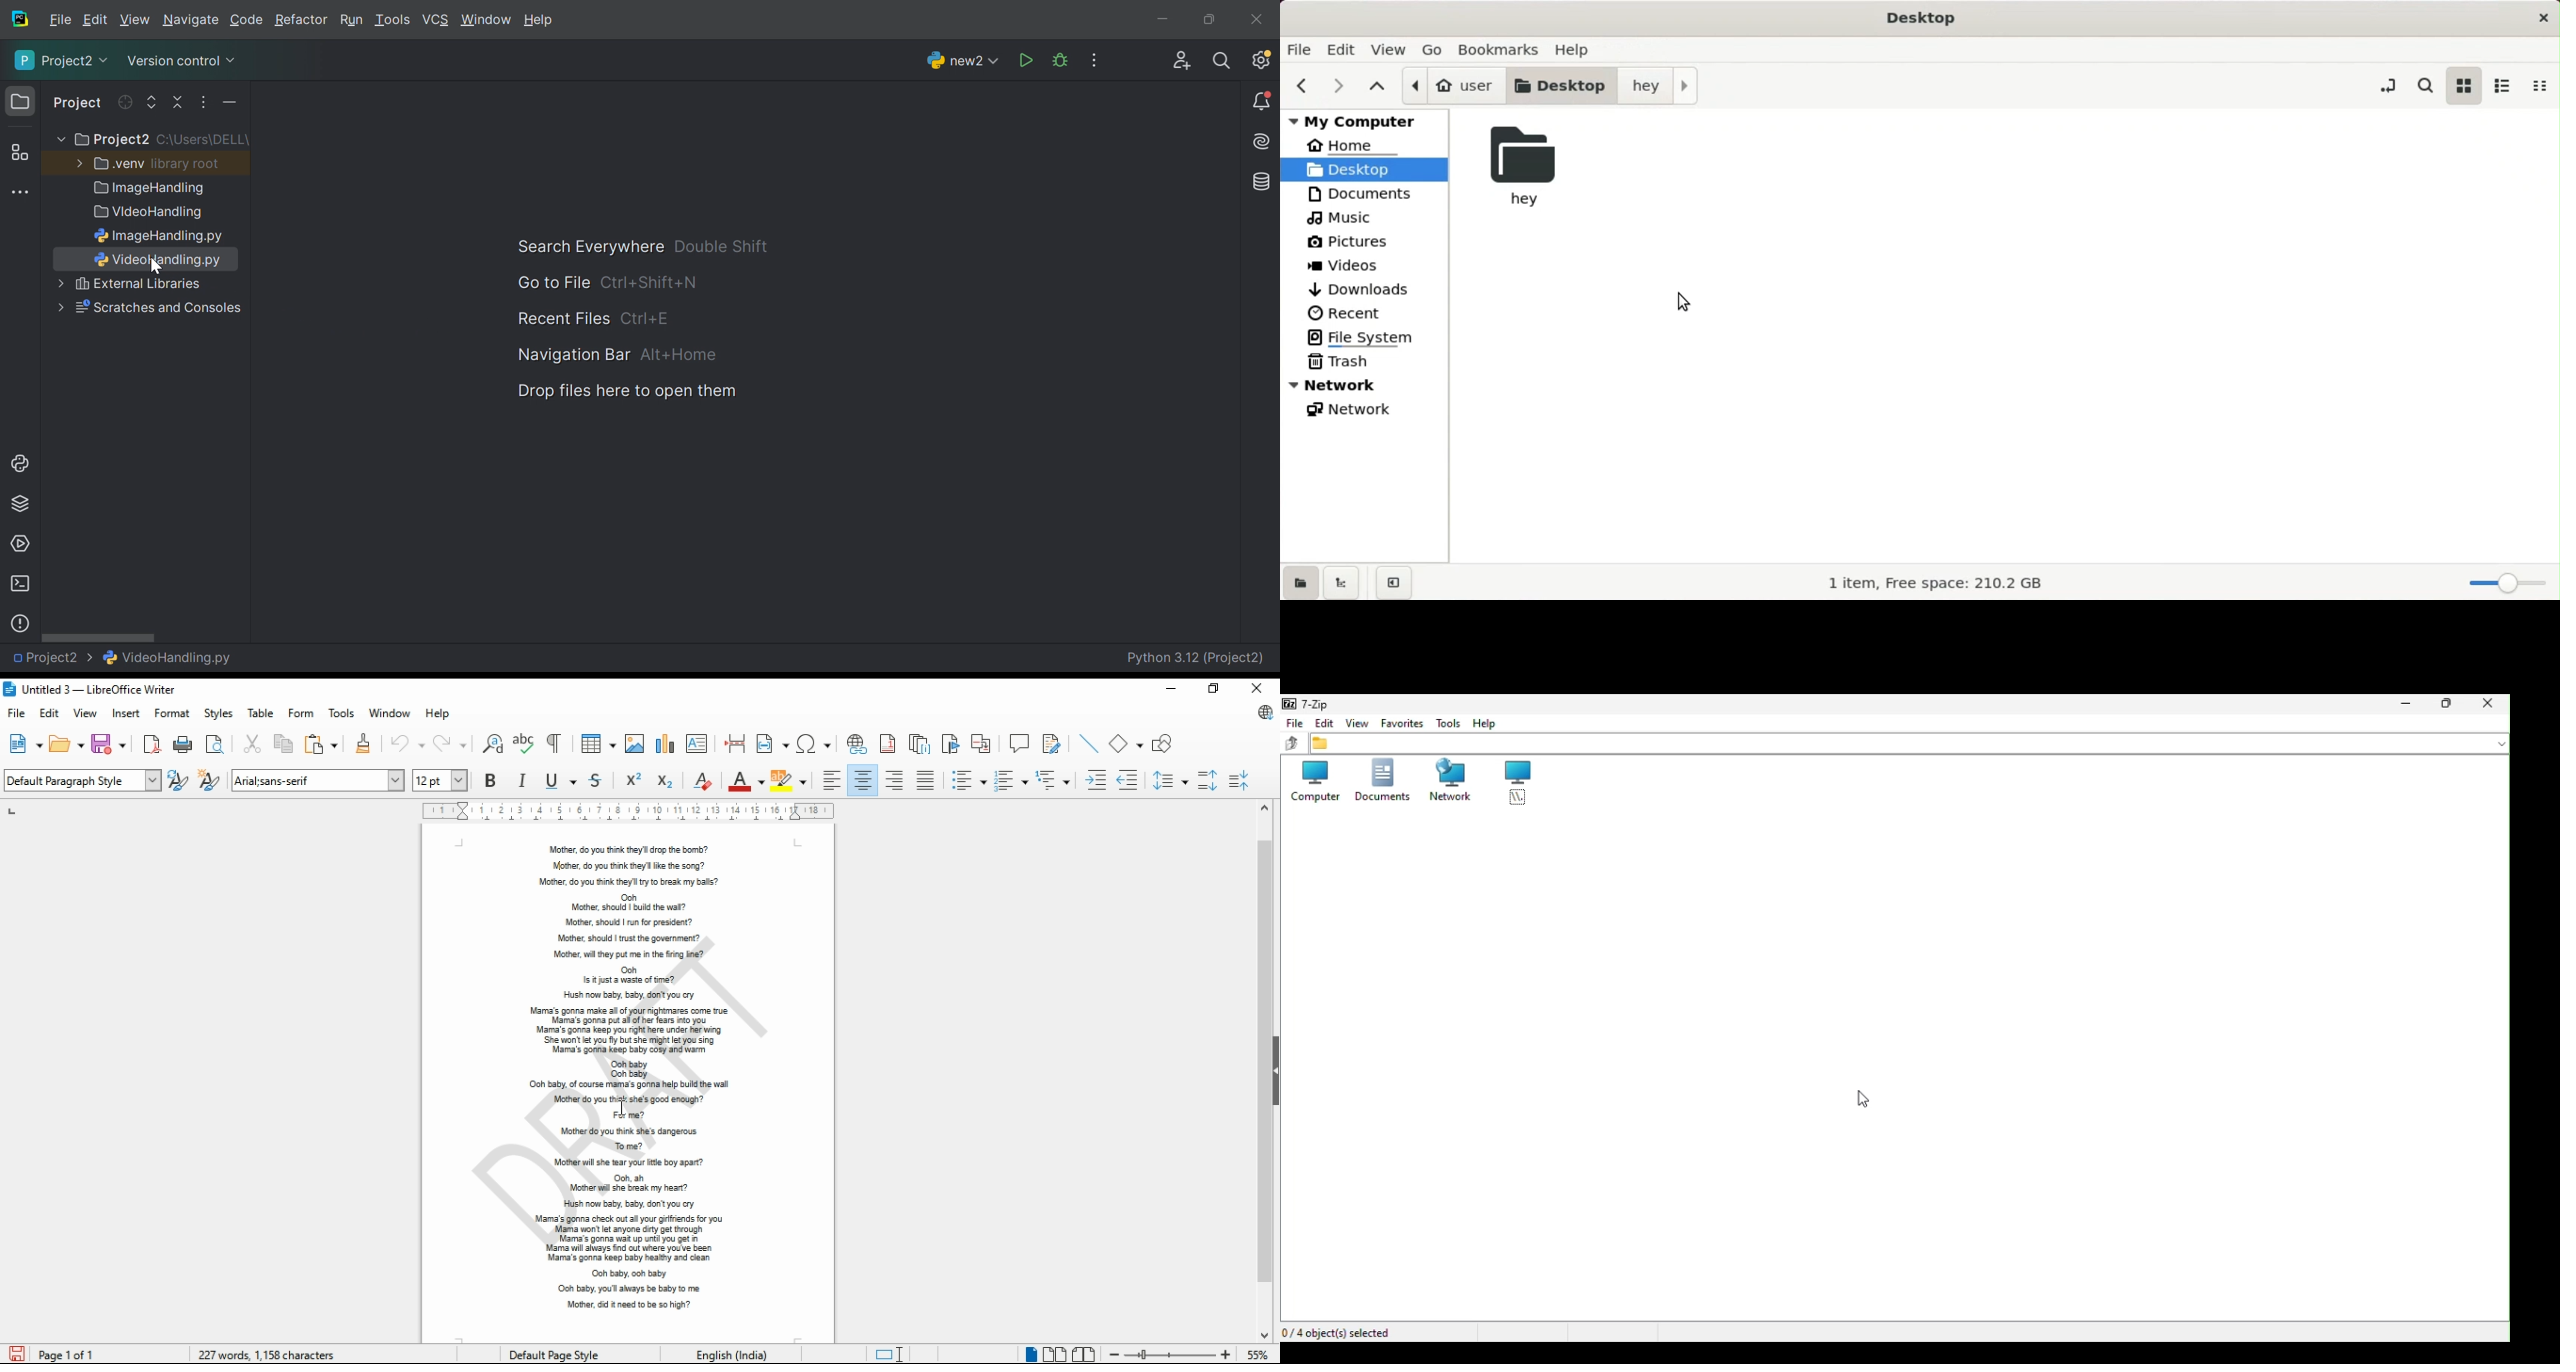  I want to click on Python console, so click(22, 463).